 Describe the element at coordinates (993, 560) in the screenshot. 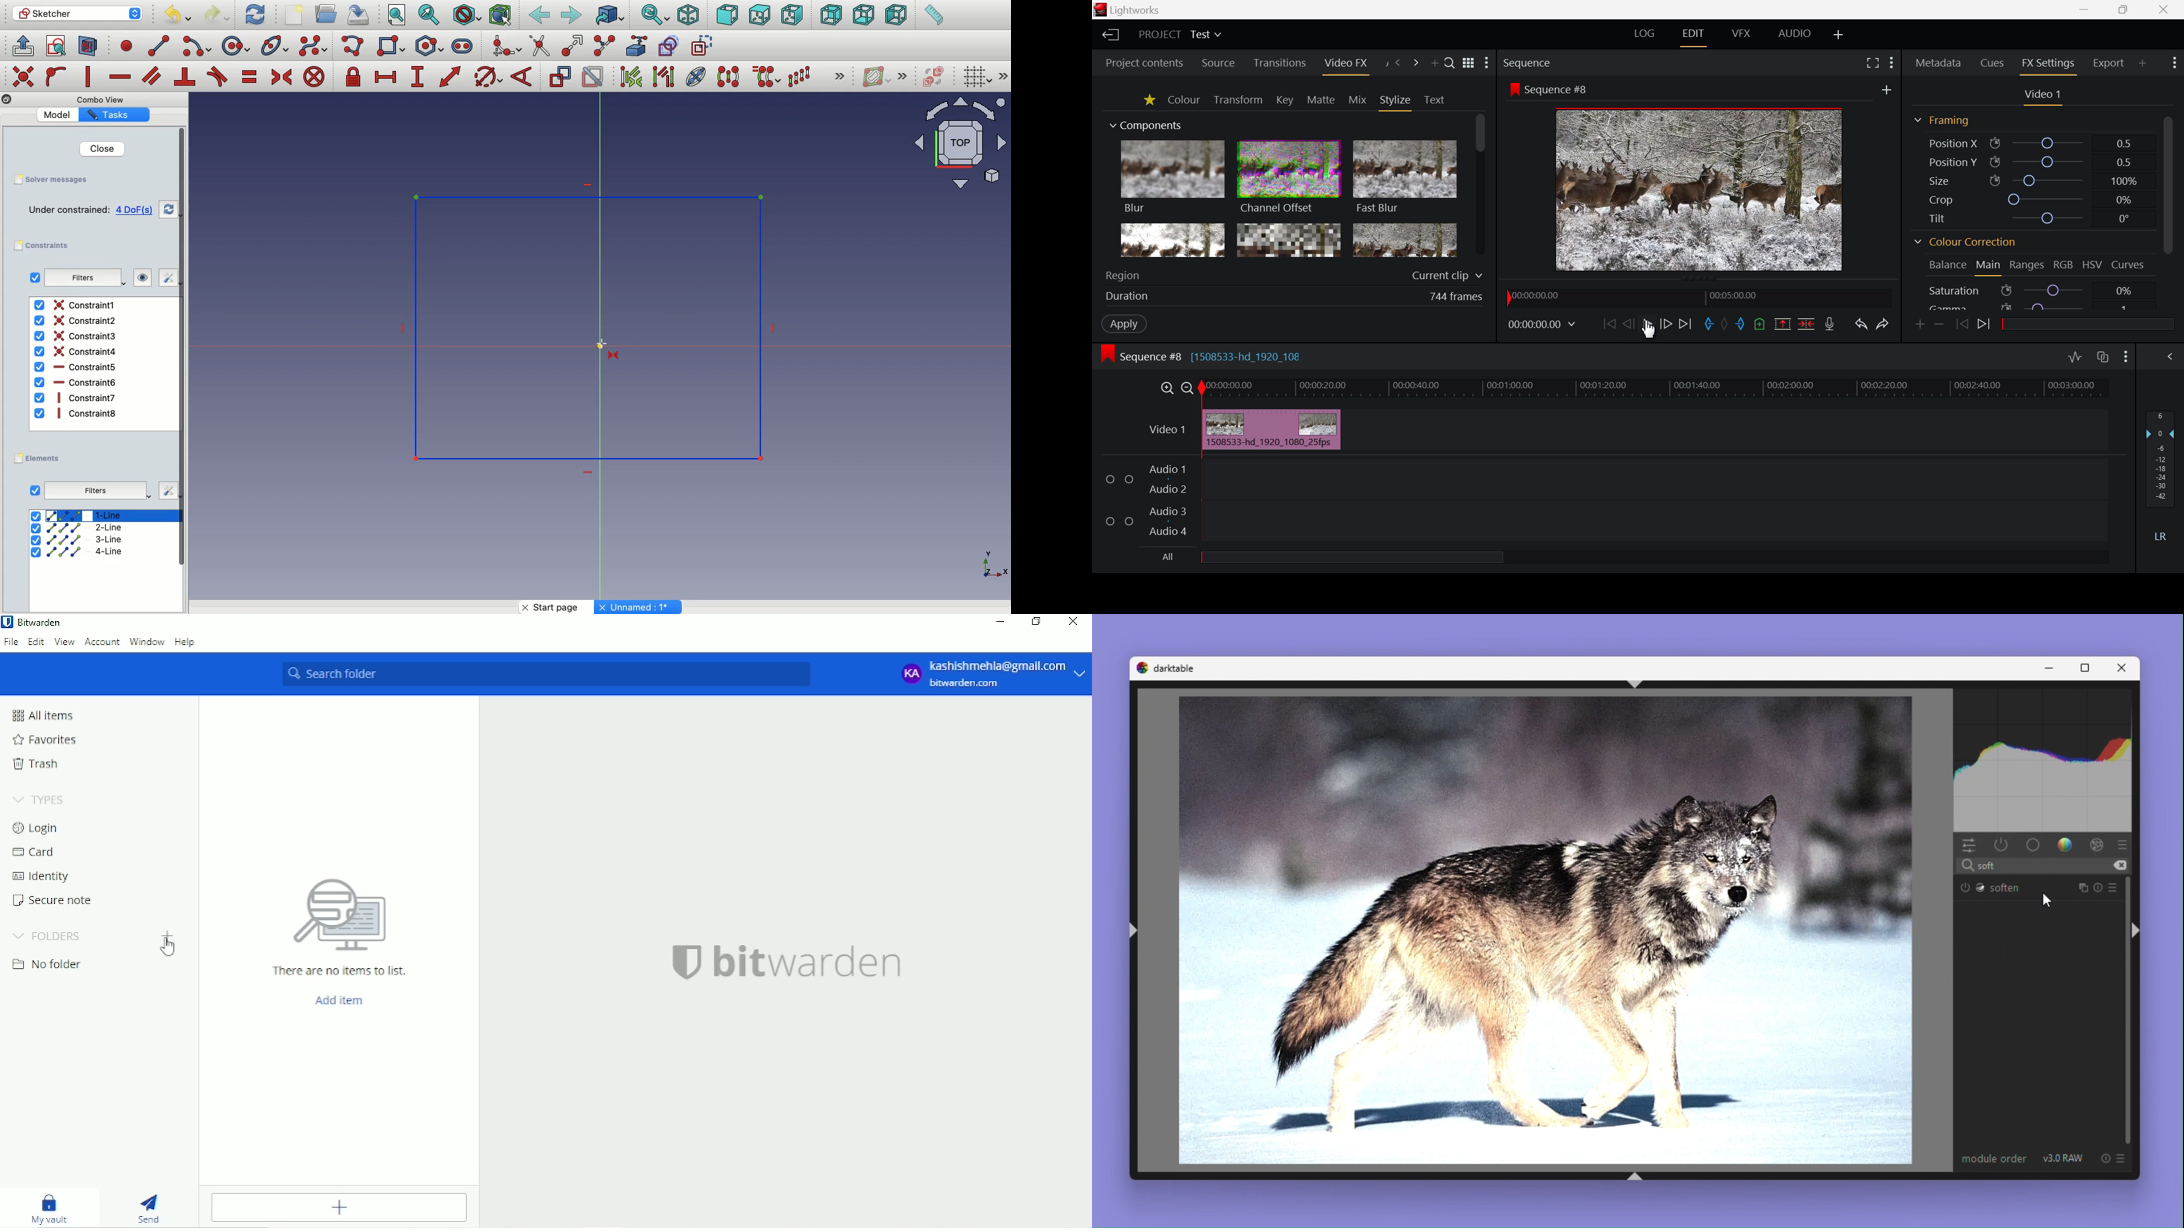

I see `Axis` at that location.